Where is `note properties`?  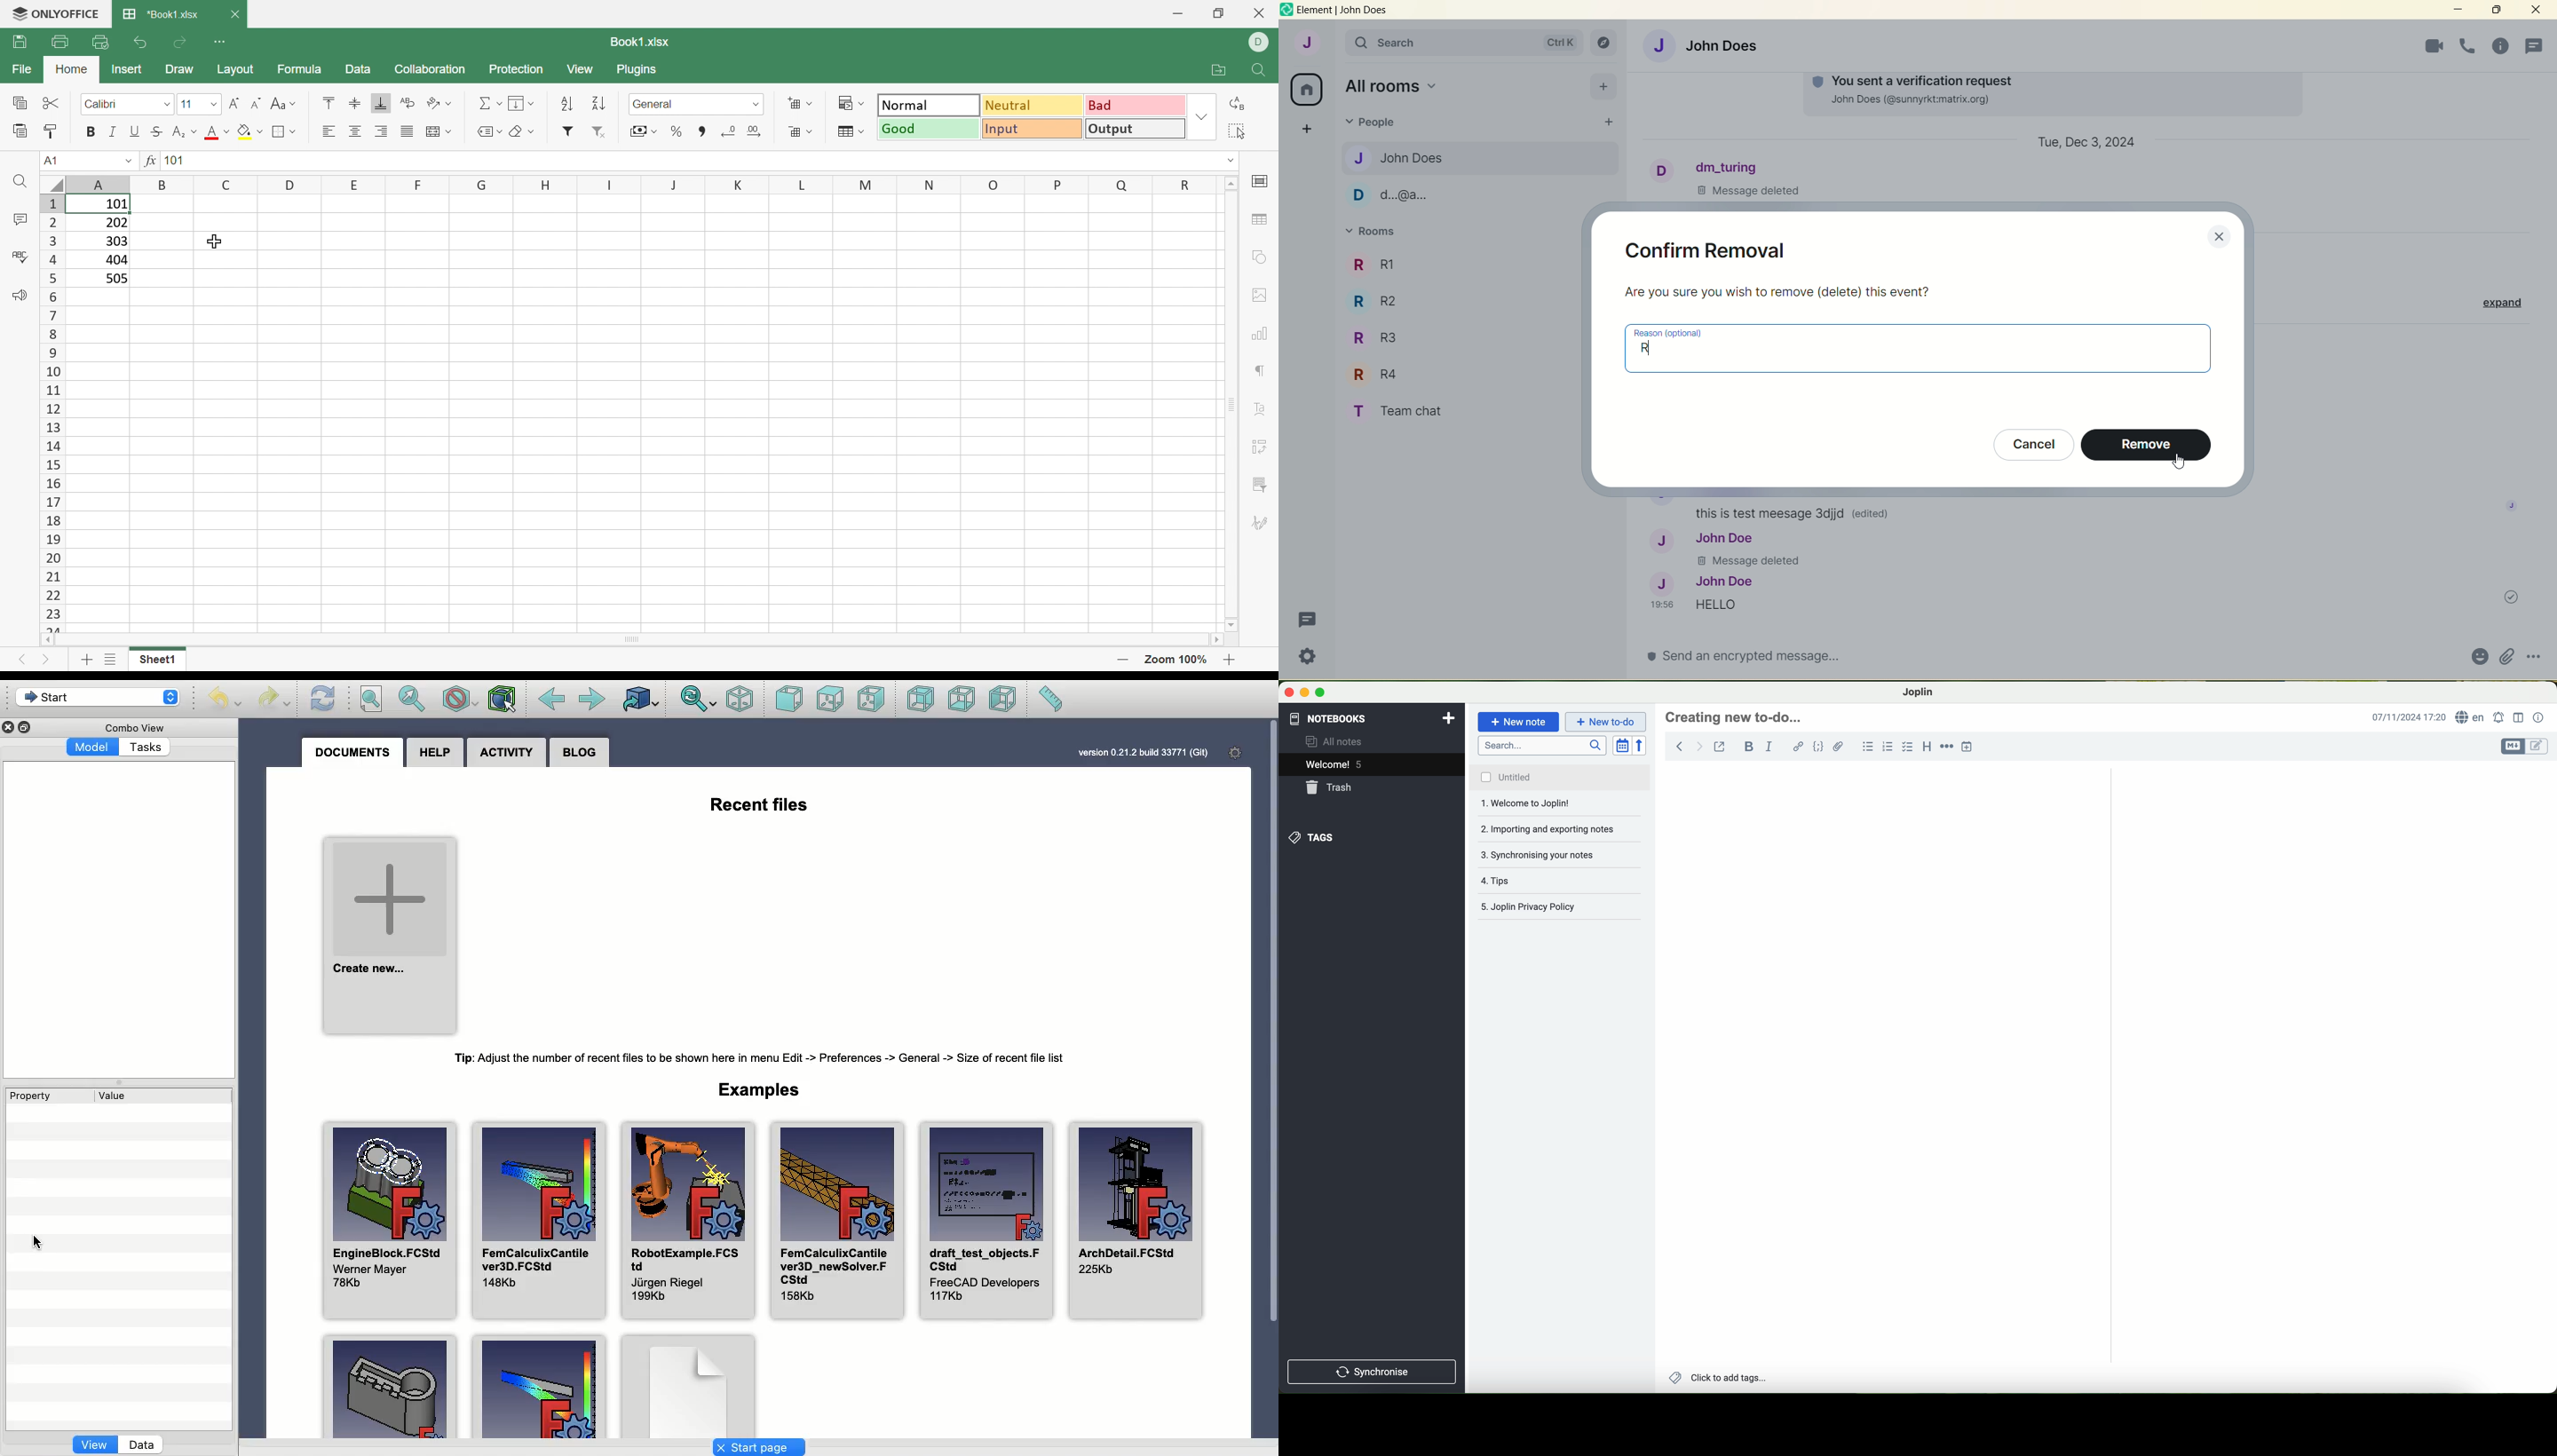
note properties is located at coordinates (2538, 718).